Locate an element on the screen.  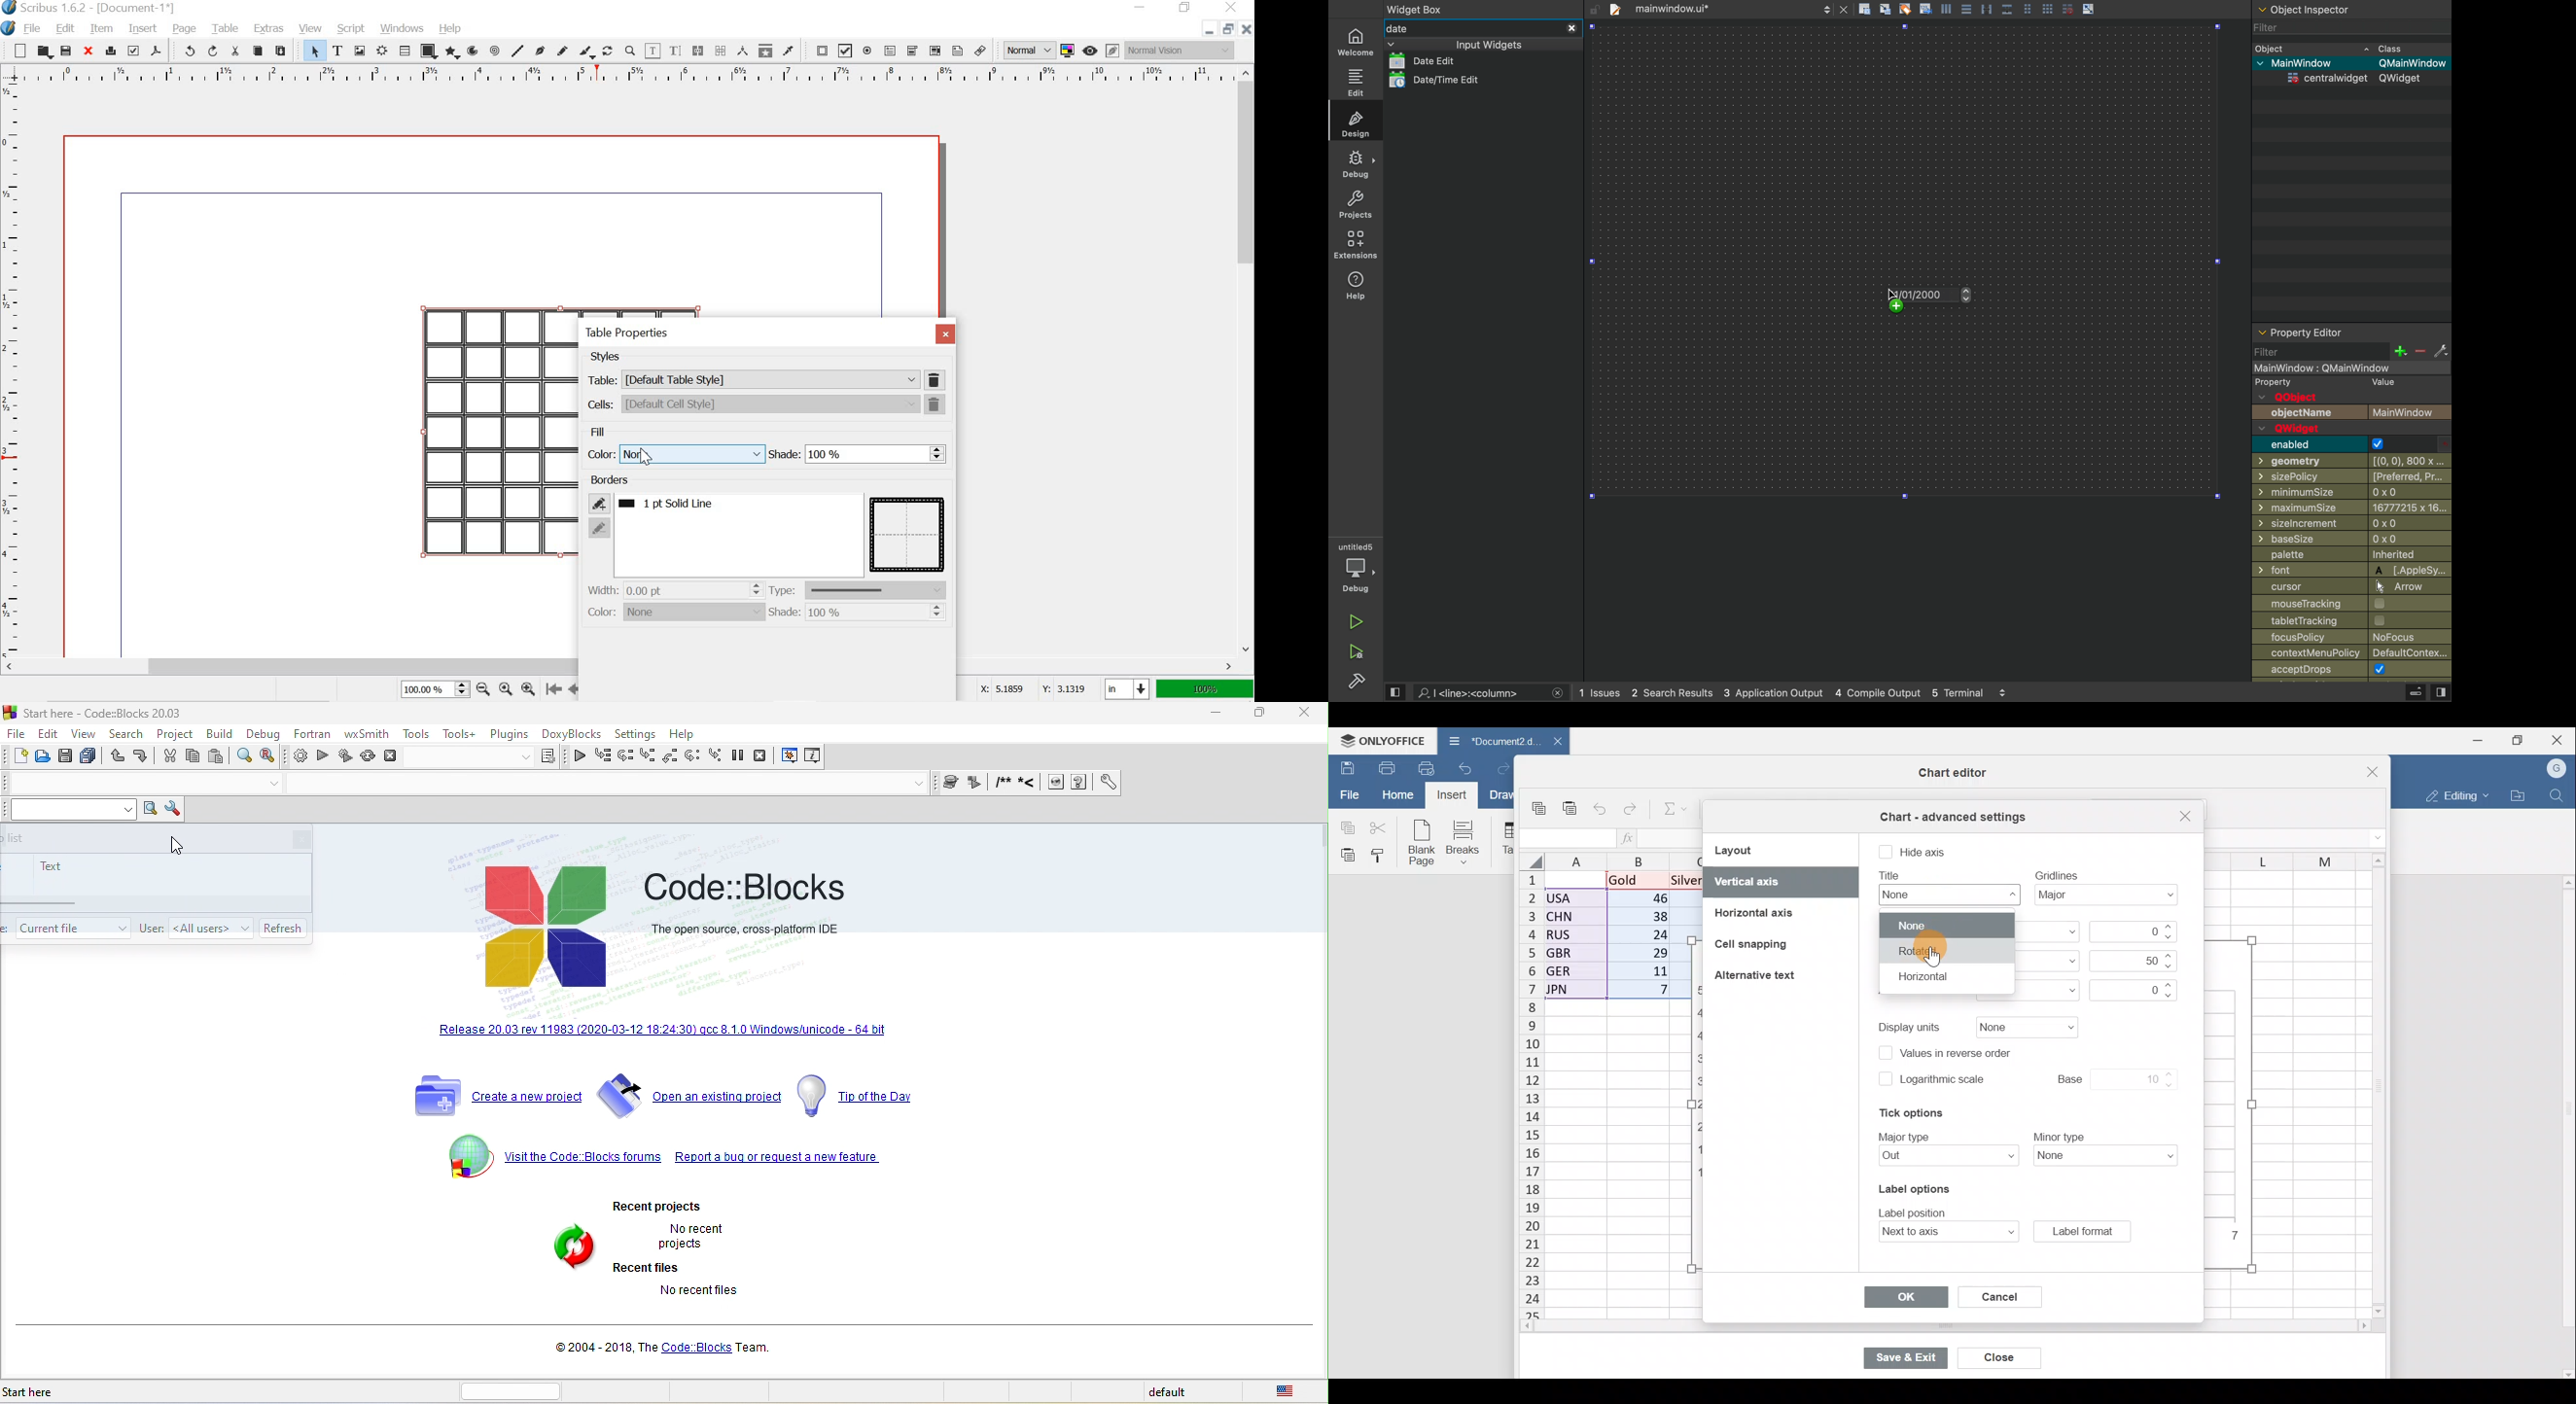
start here is located at coordinates (62, 1392).